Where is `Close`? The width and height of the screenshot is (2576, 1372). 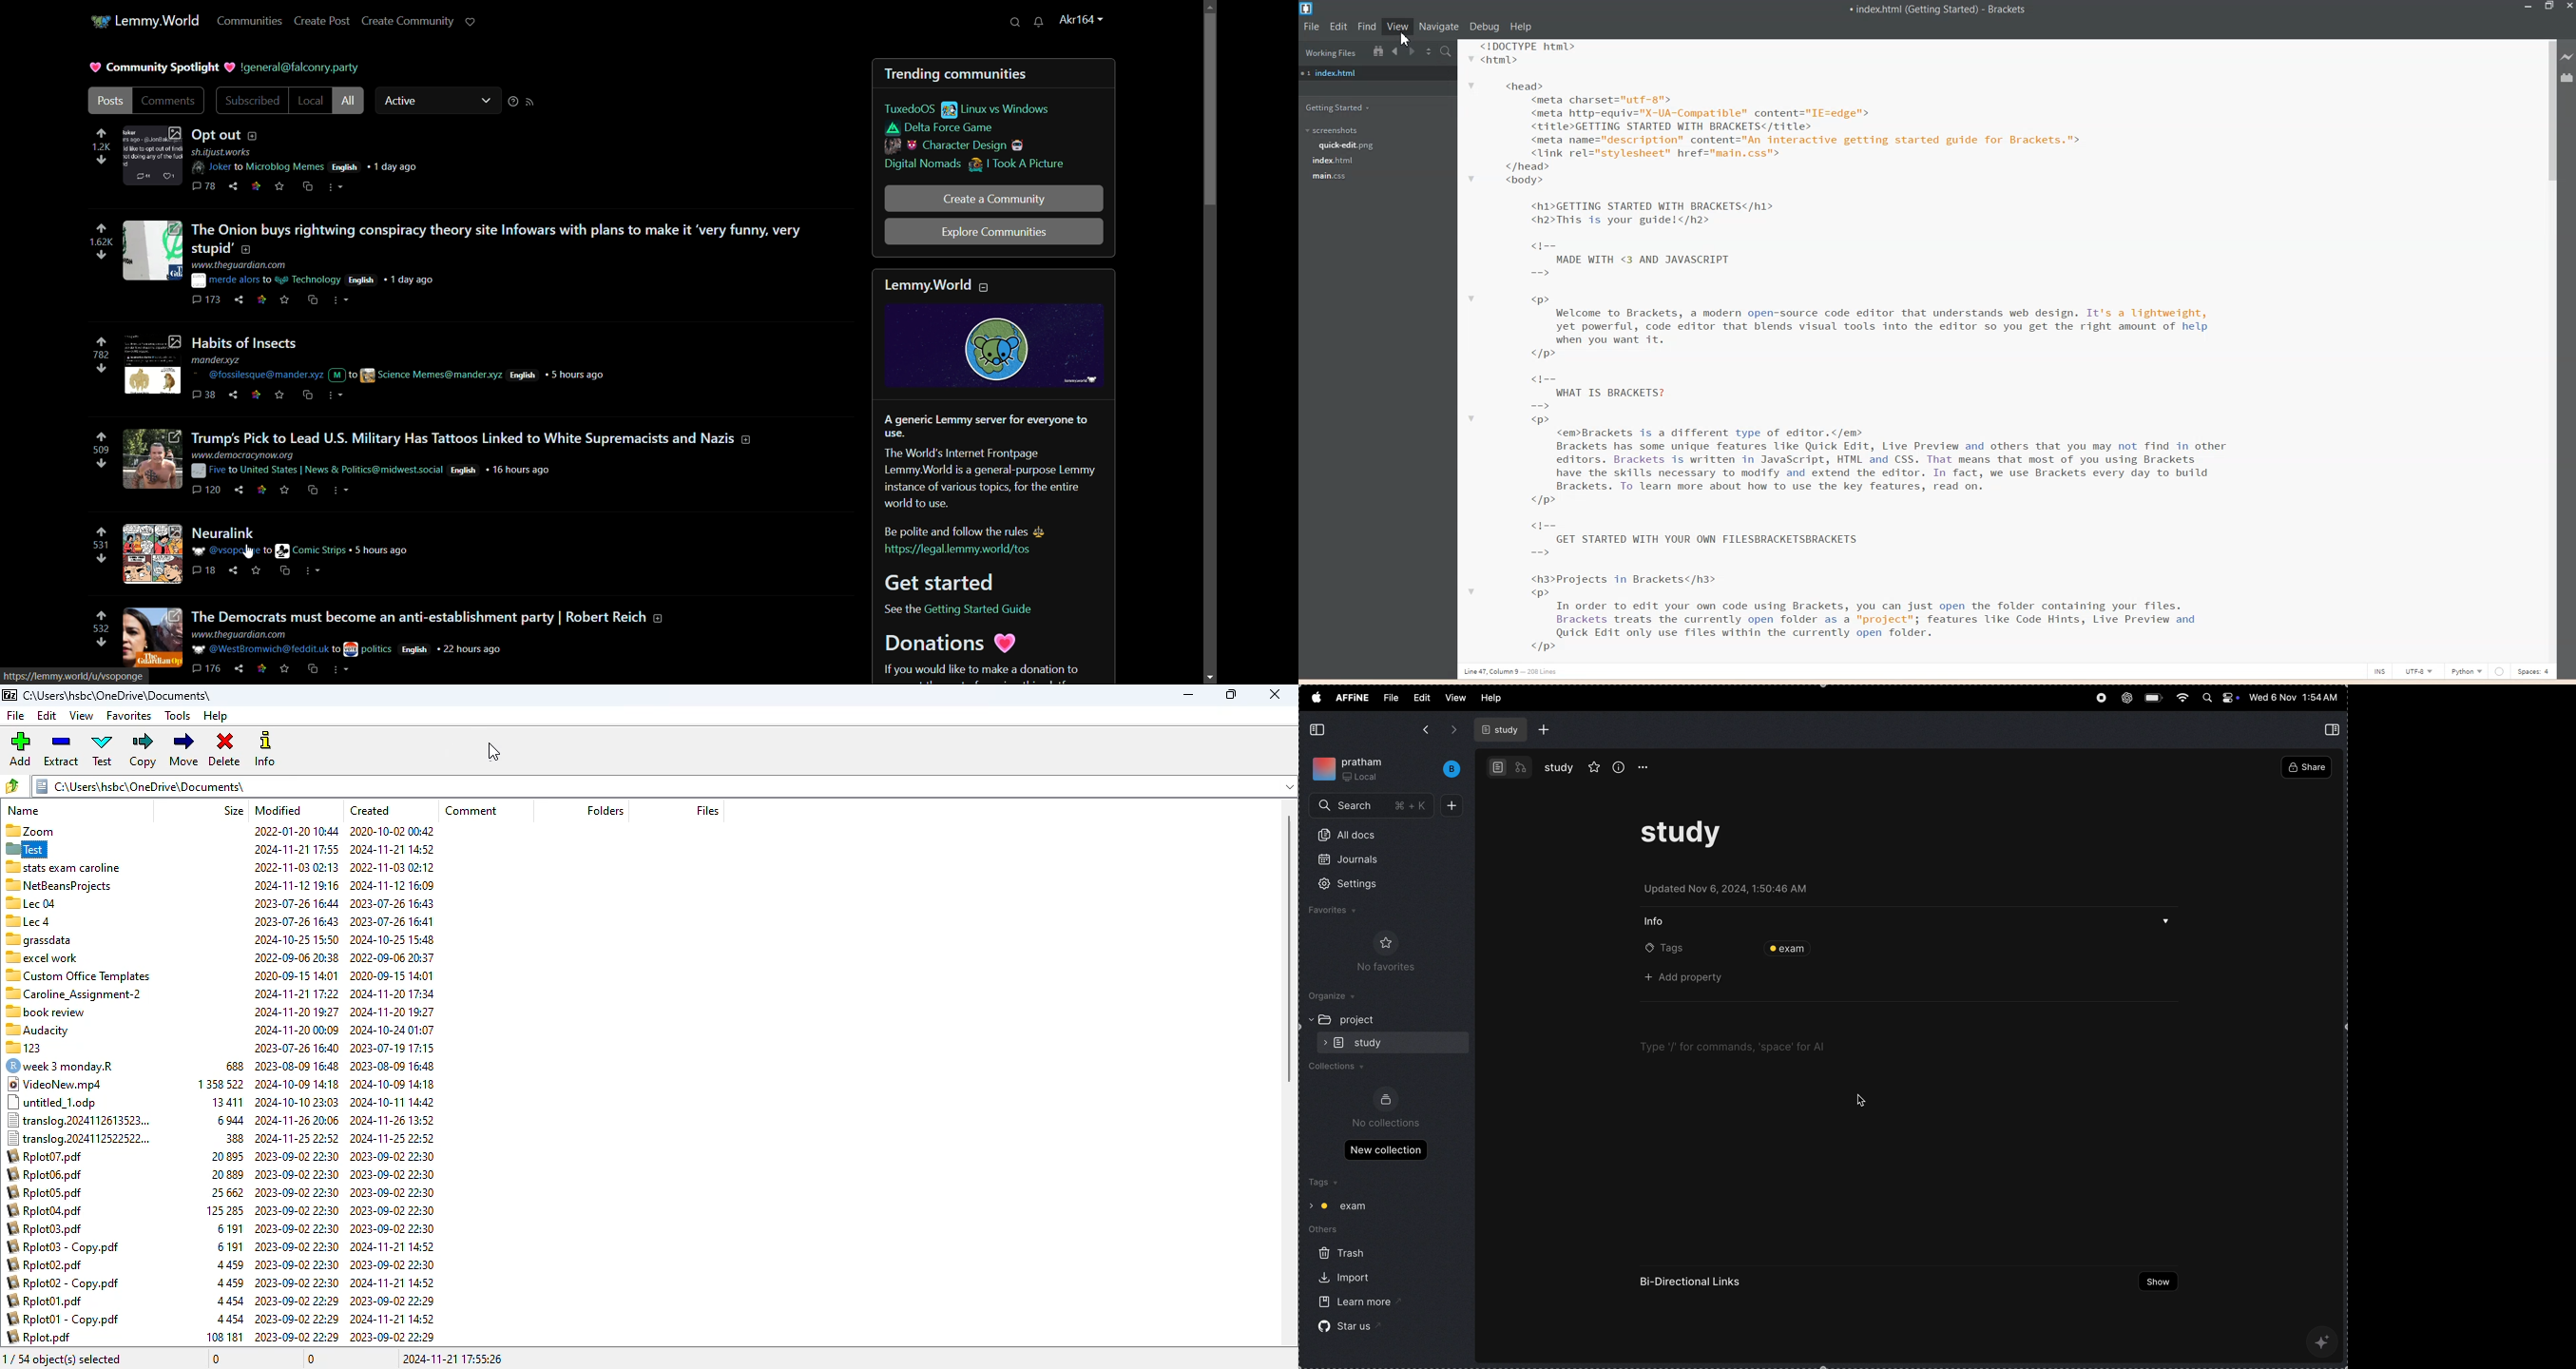 Close is located at coordinates (2569, 7).